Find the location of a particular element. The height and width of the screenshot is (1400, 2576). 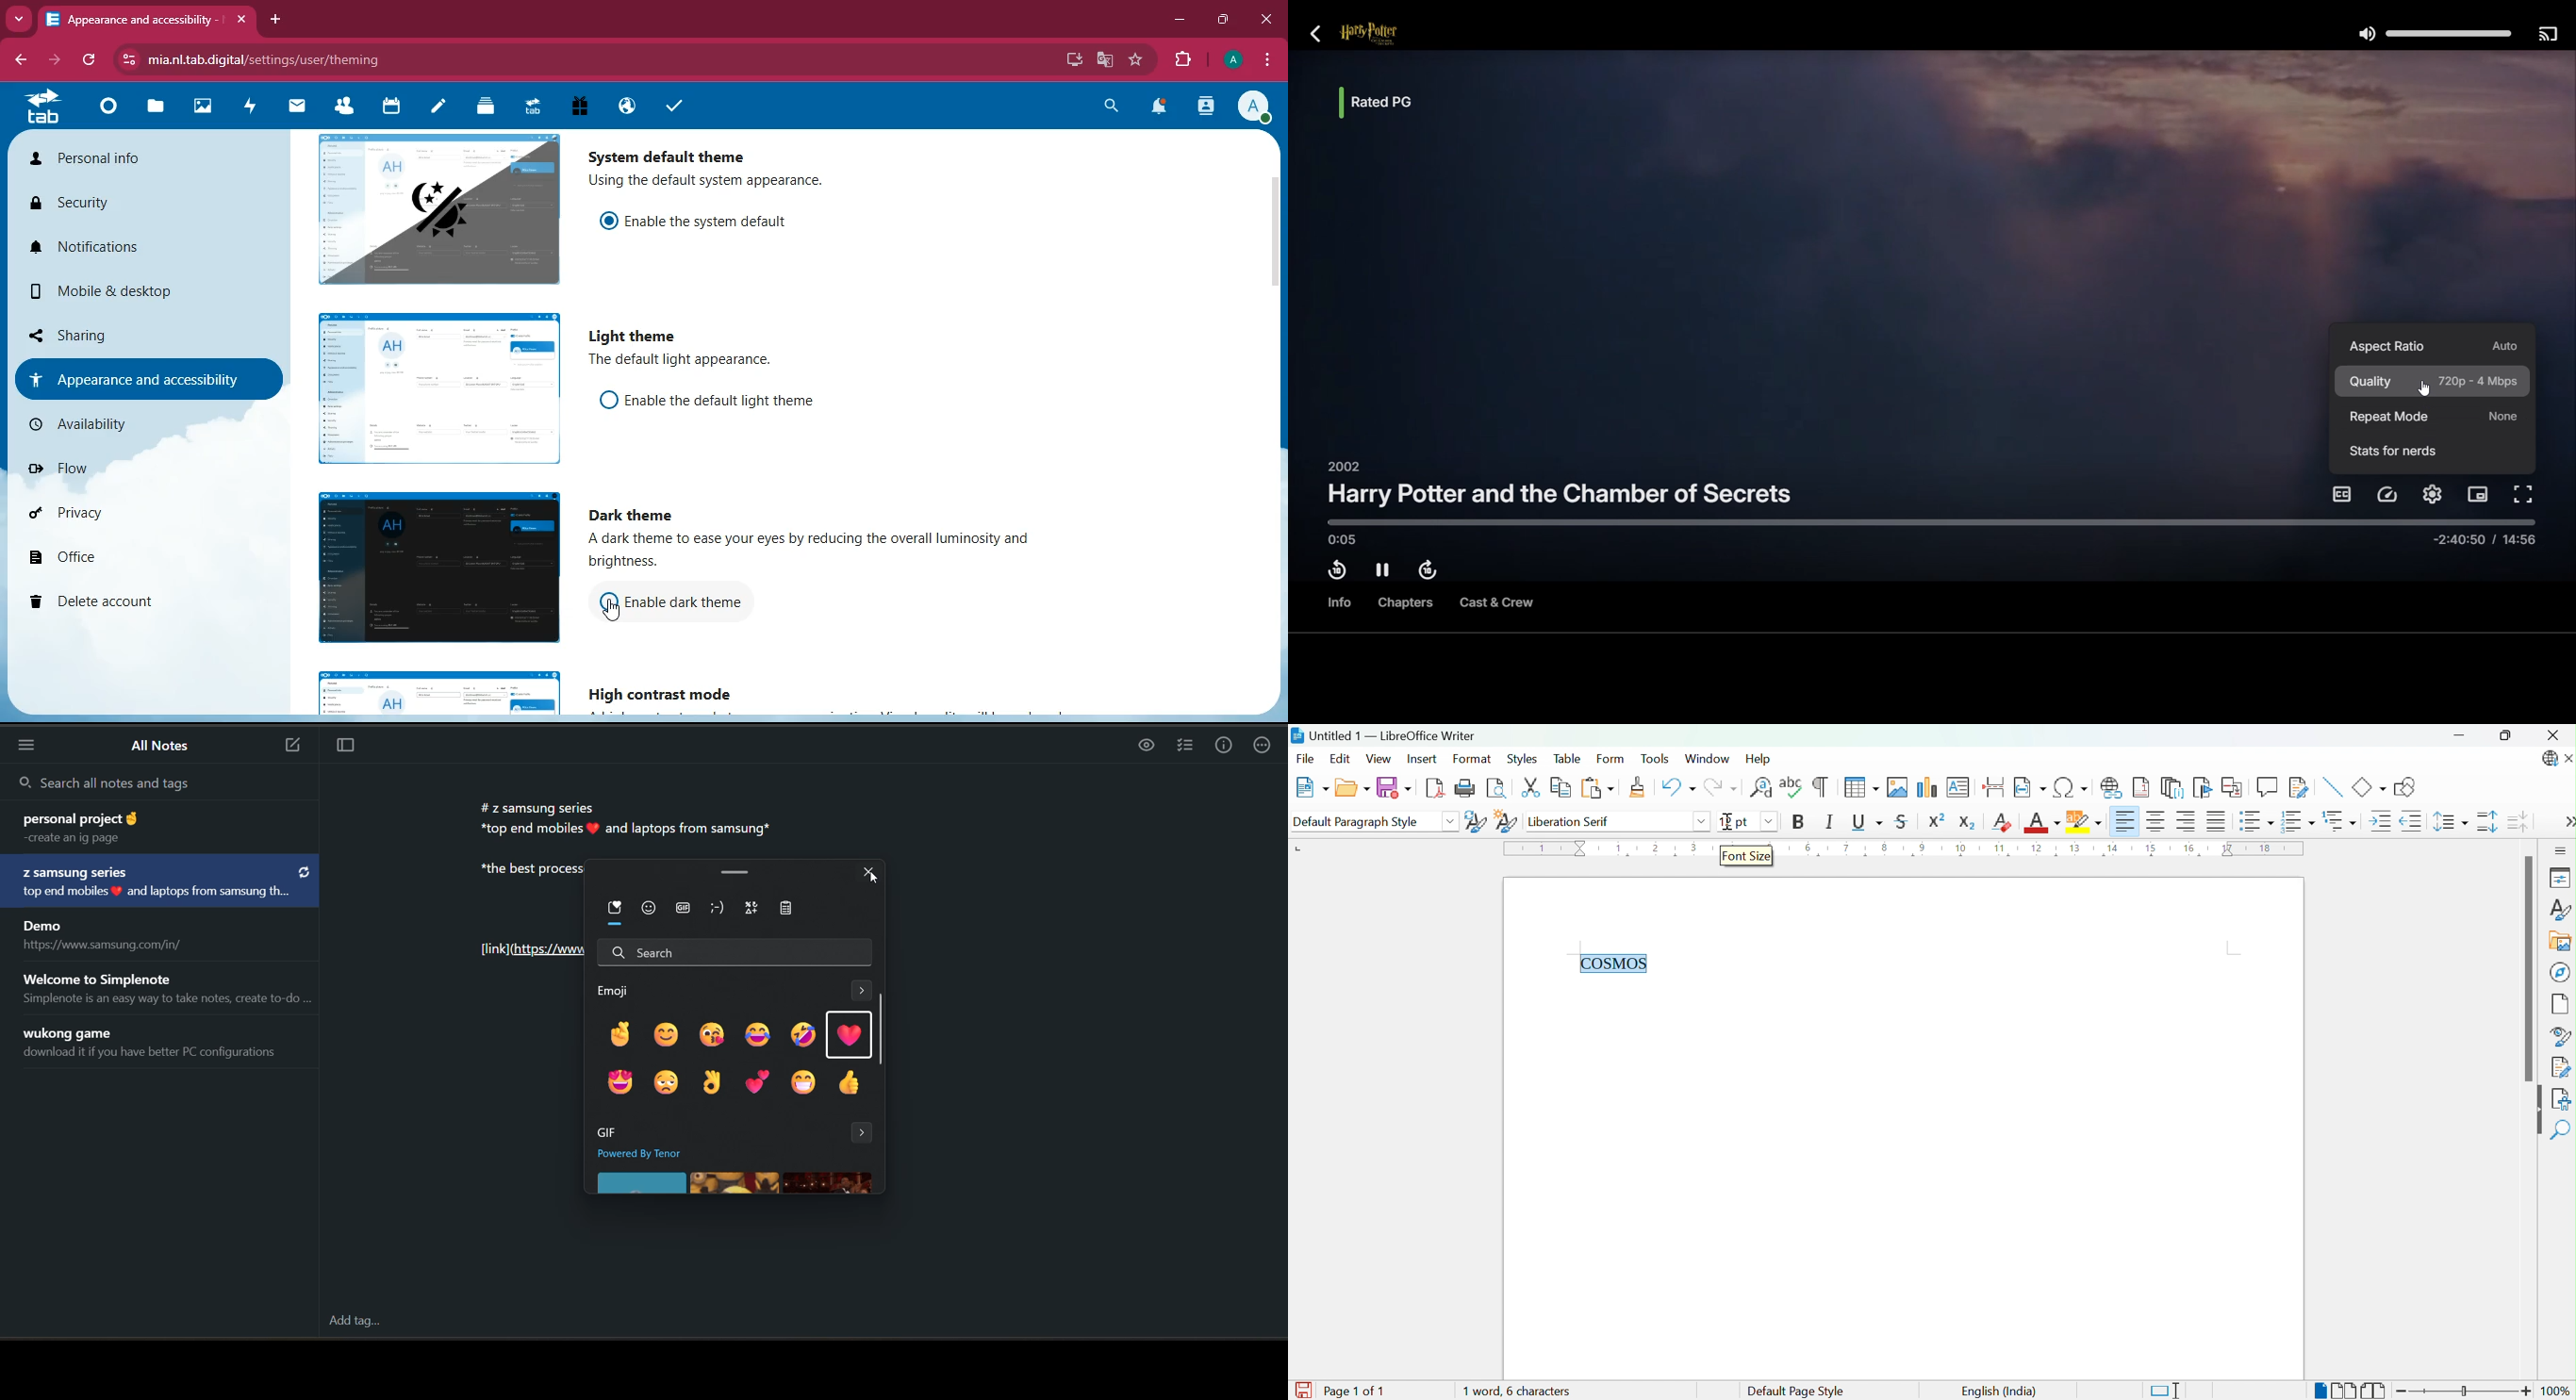

Movie Timeline is located at coordinates (1926, 523).